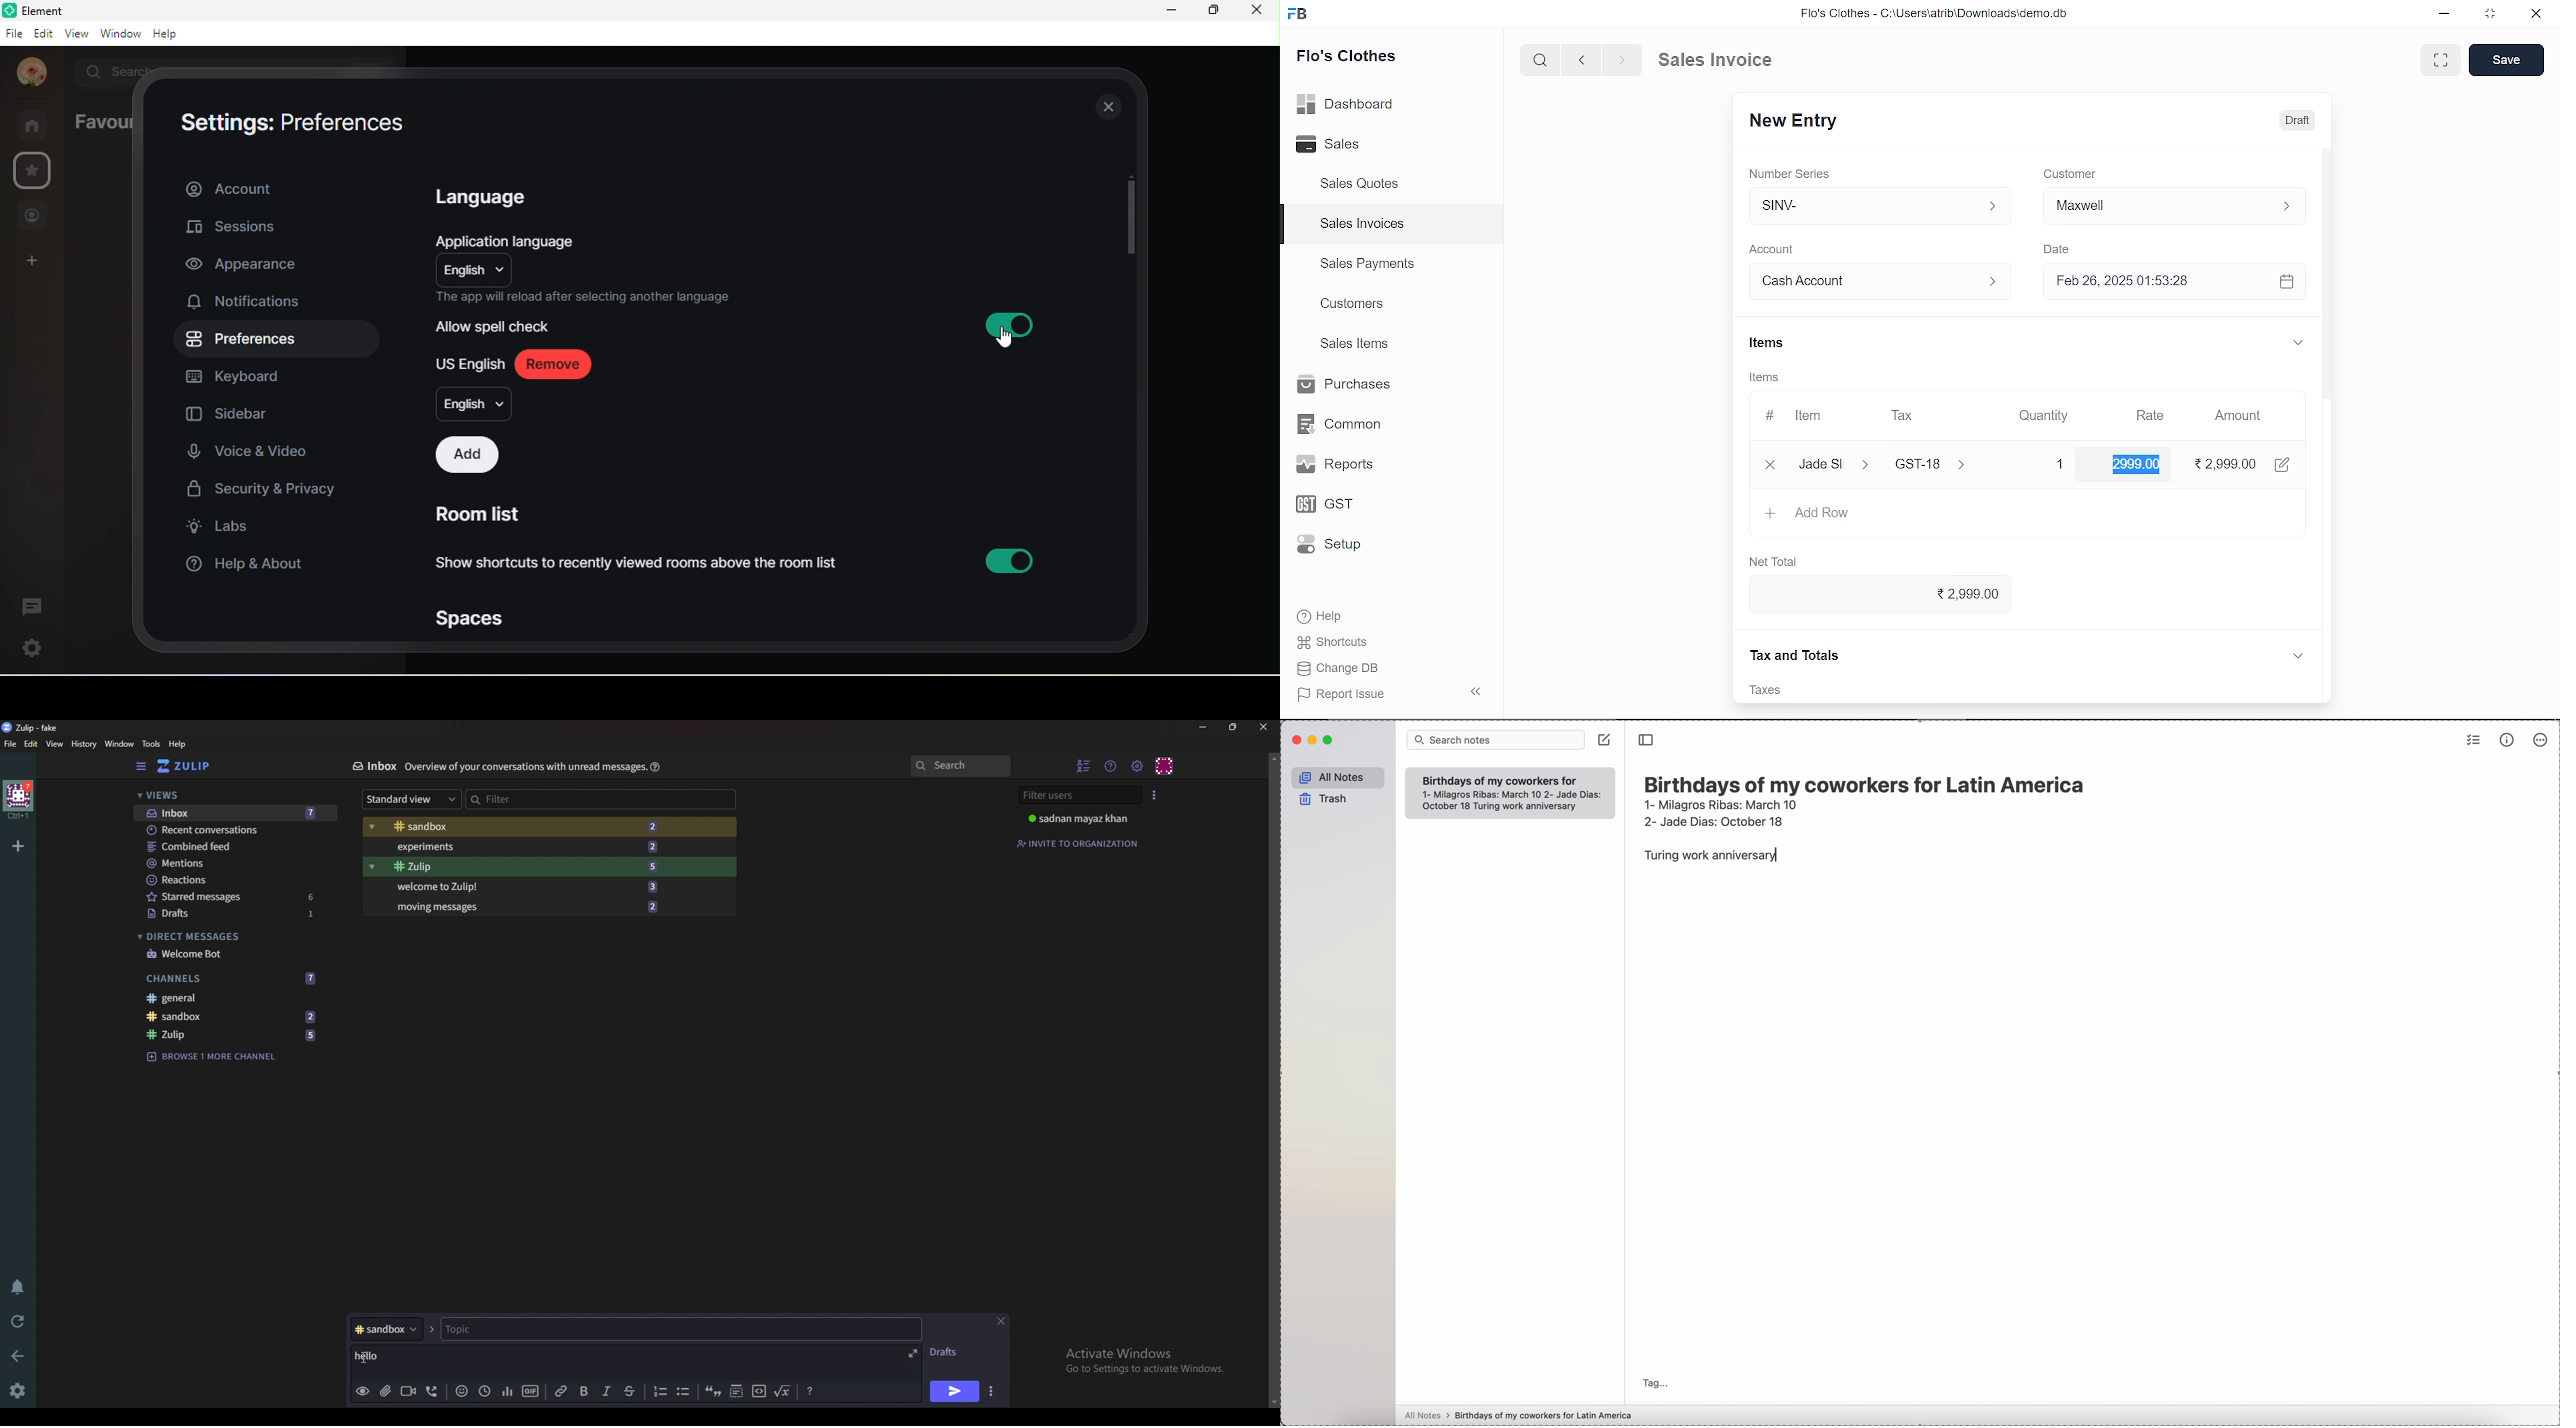 The width and height of the screenshot is (2576, 1428). I want to click on sandbox, so click(236, 1016).